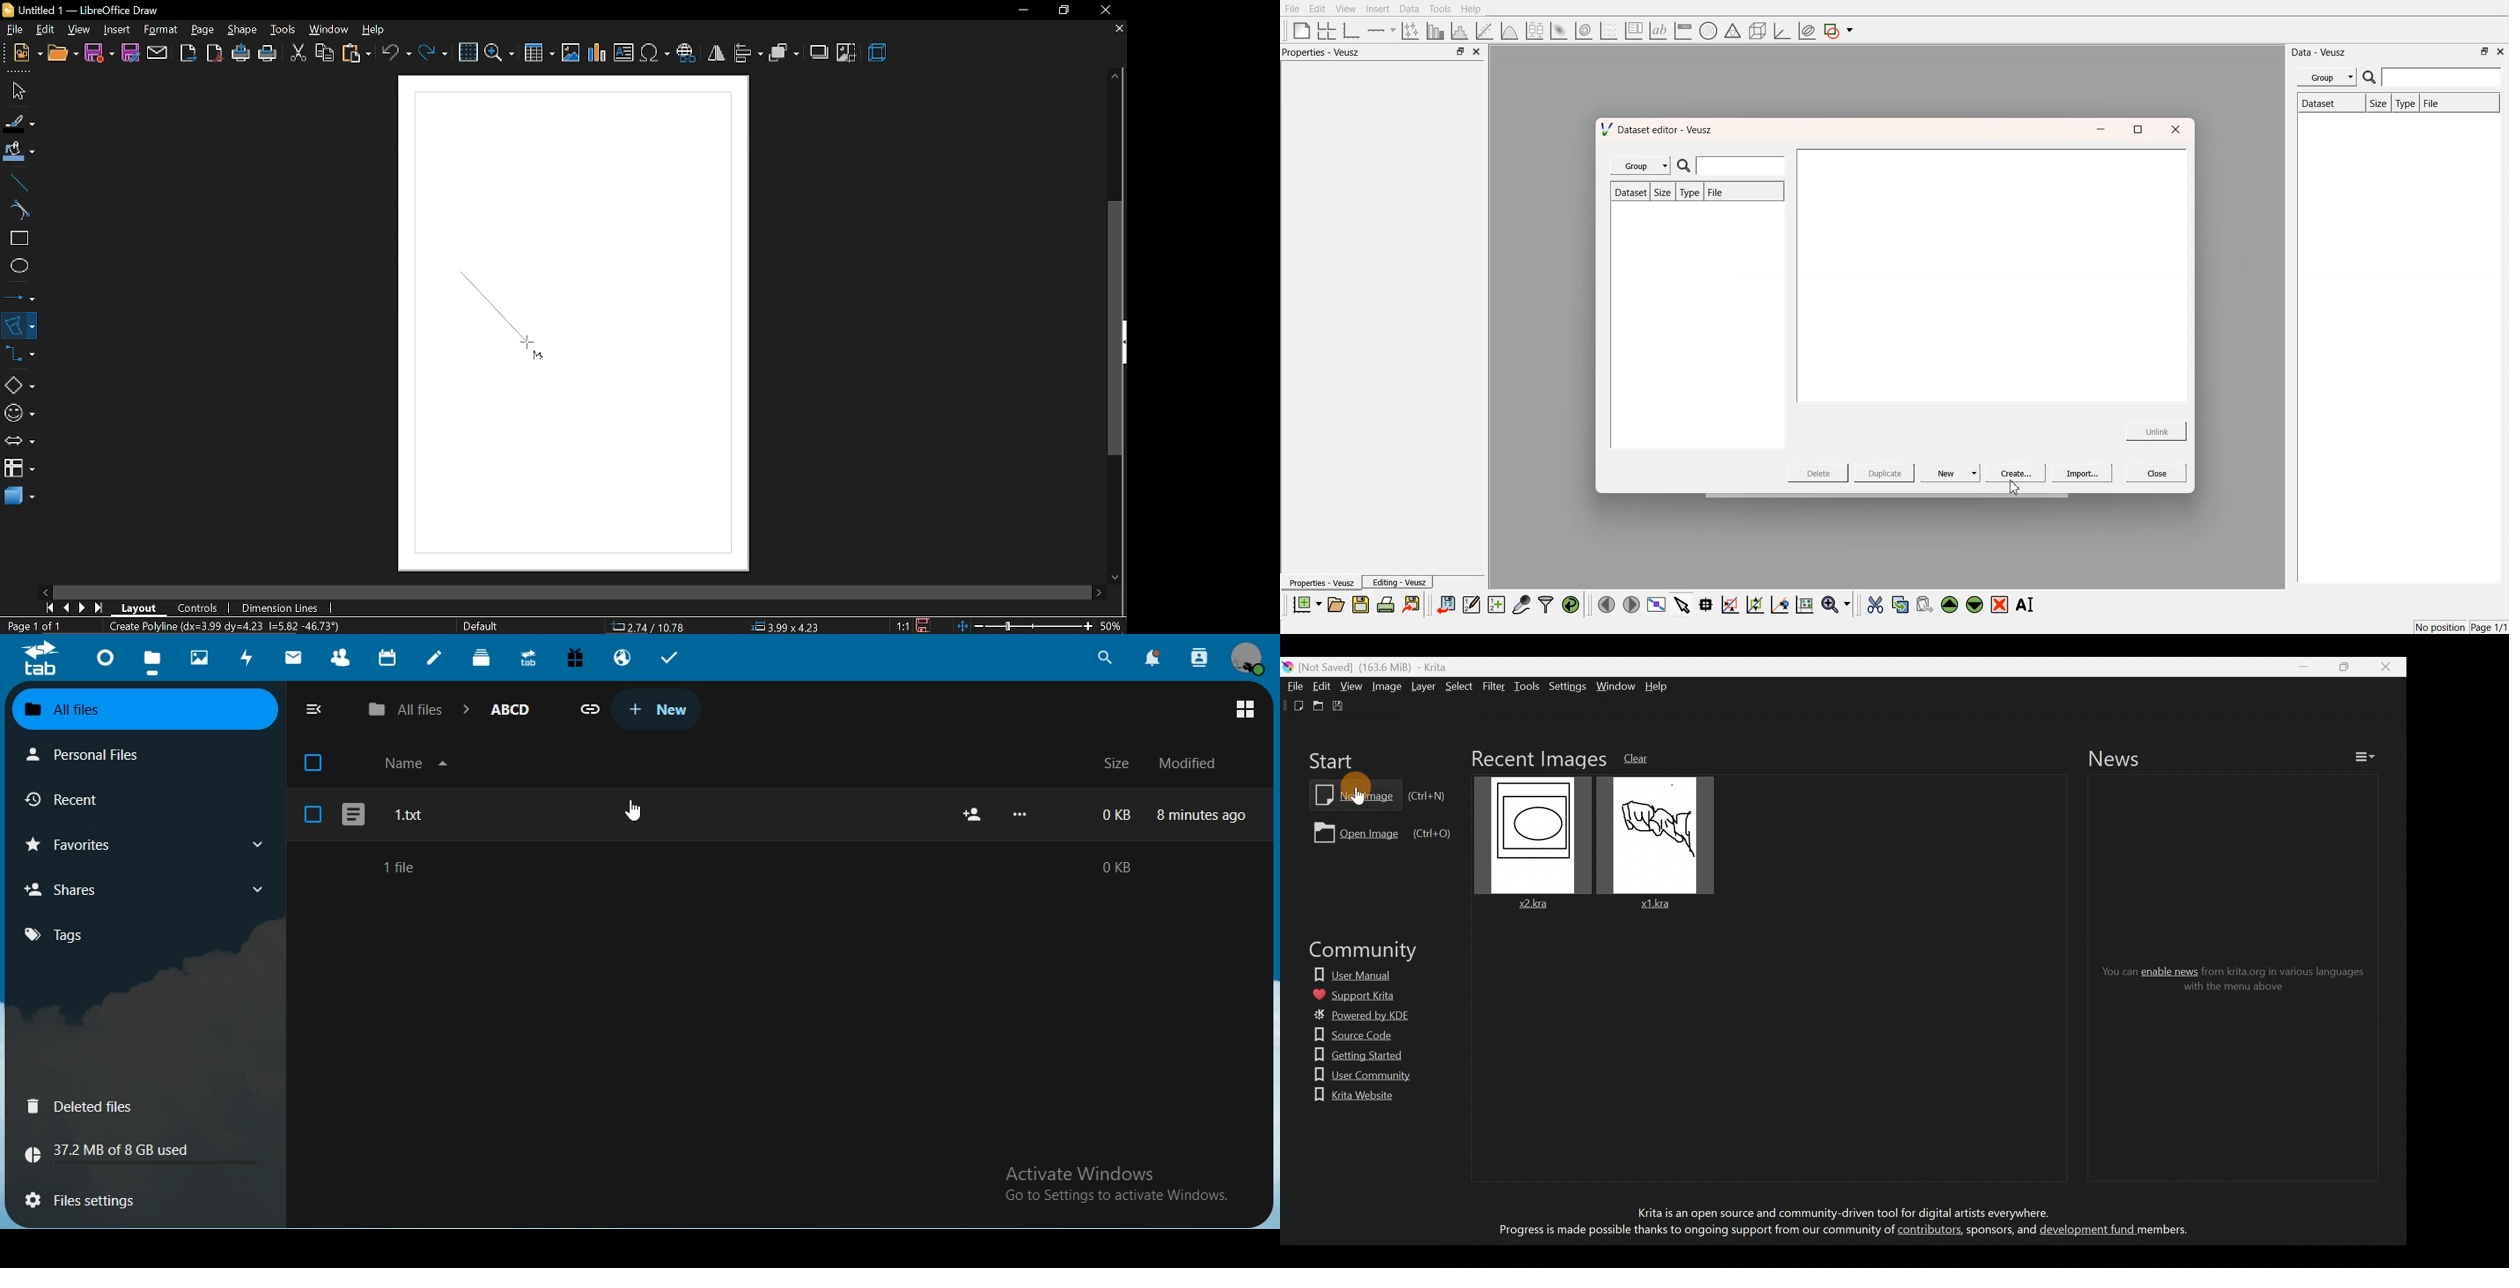 Image resolution: width=2520 pixels, height=1288 pixels. Describe the element at coordinates (157, 53) in the screenshot. I see `attach` at that location.